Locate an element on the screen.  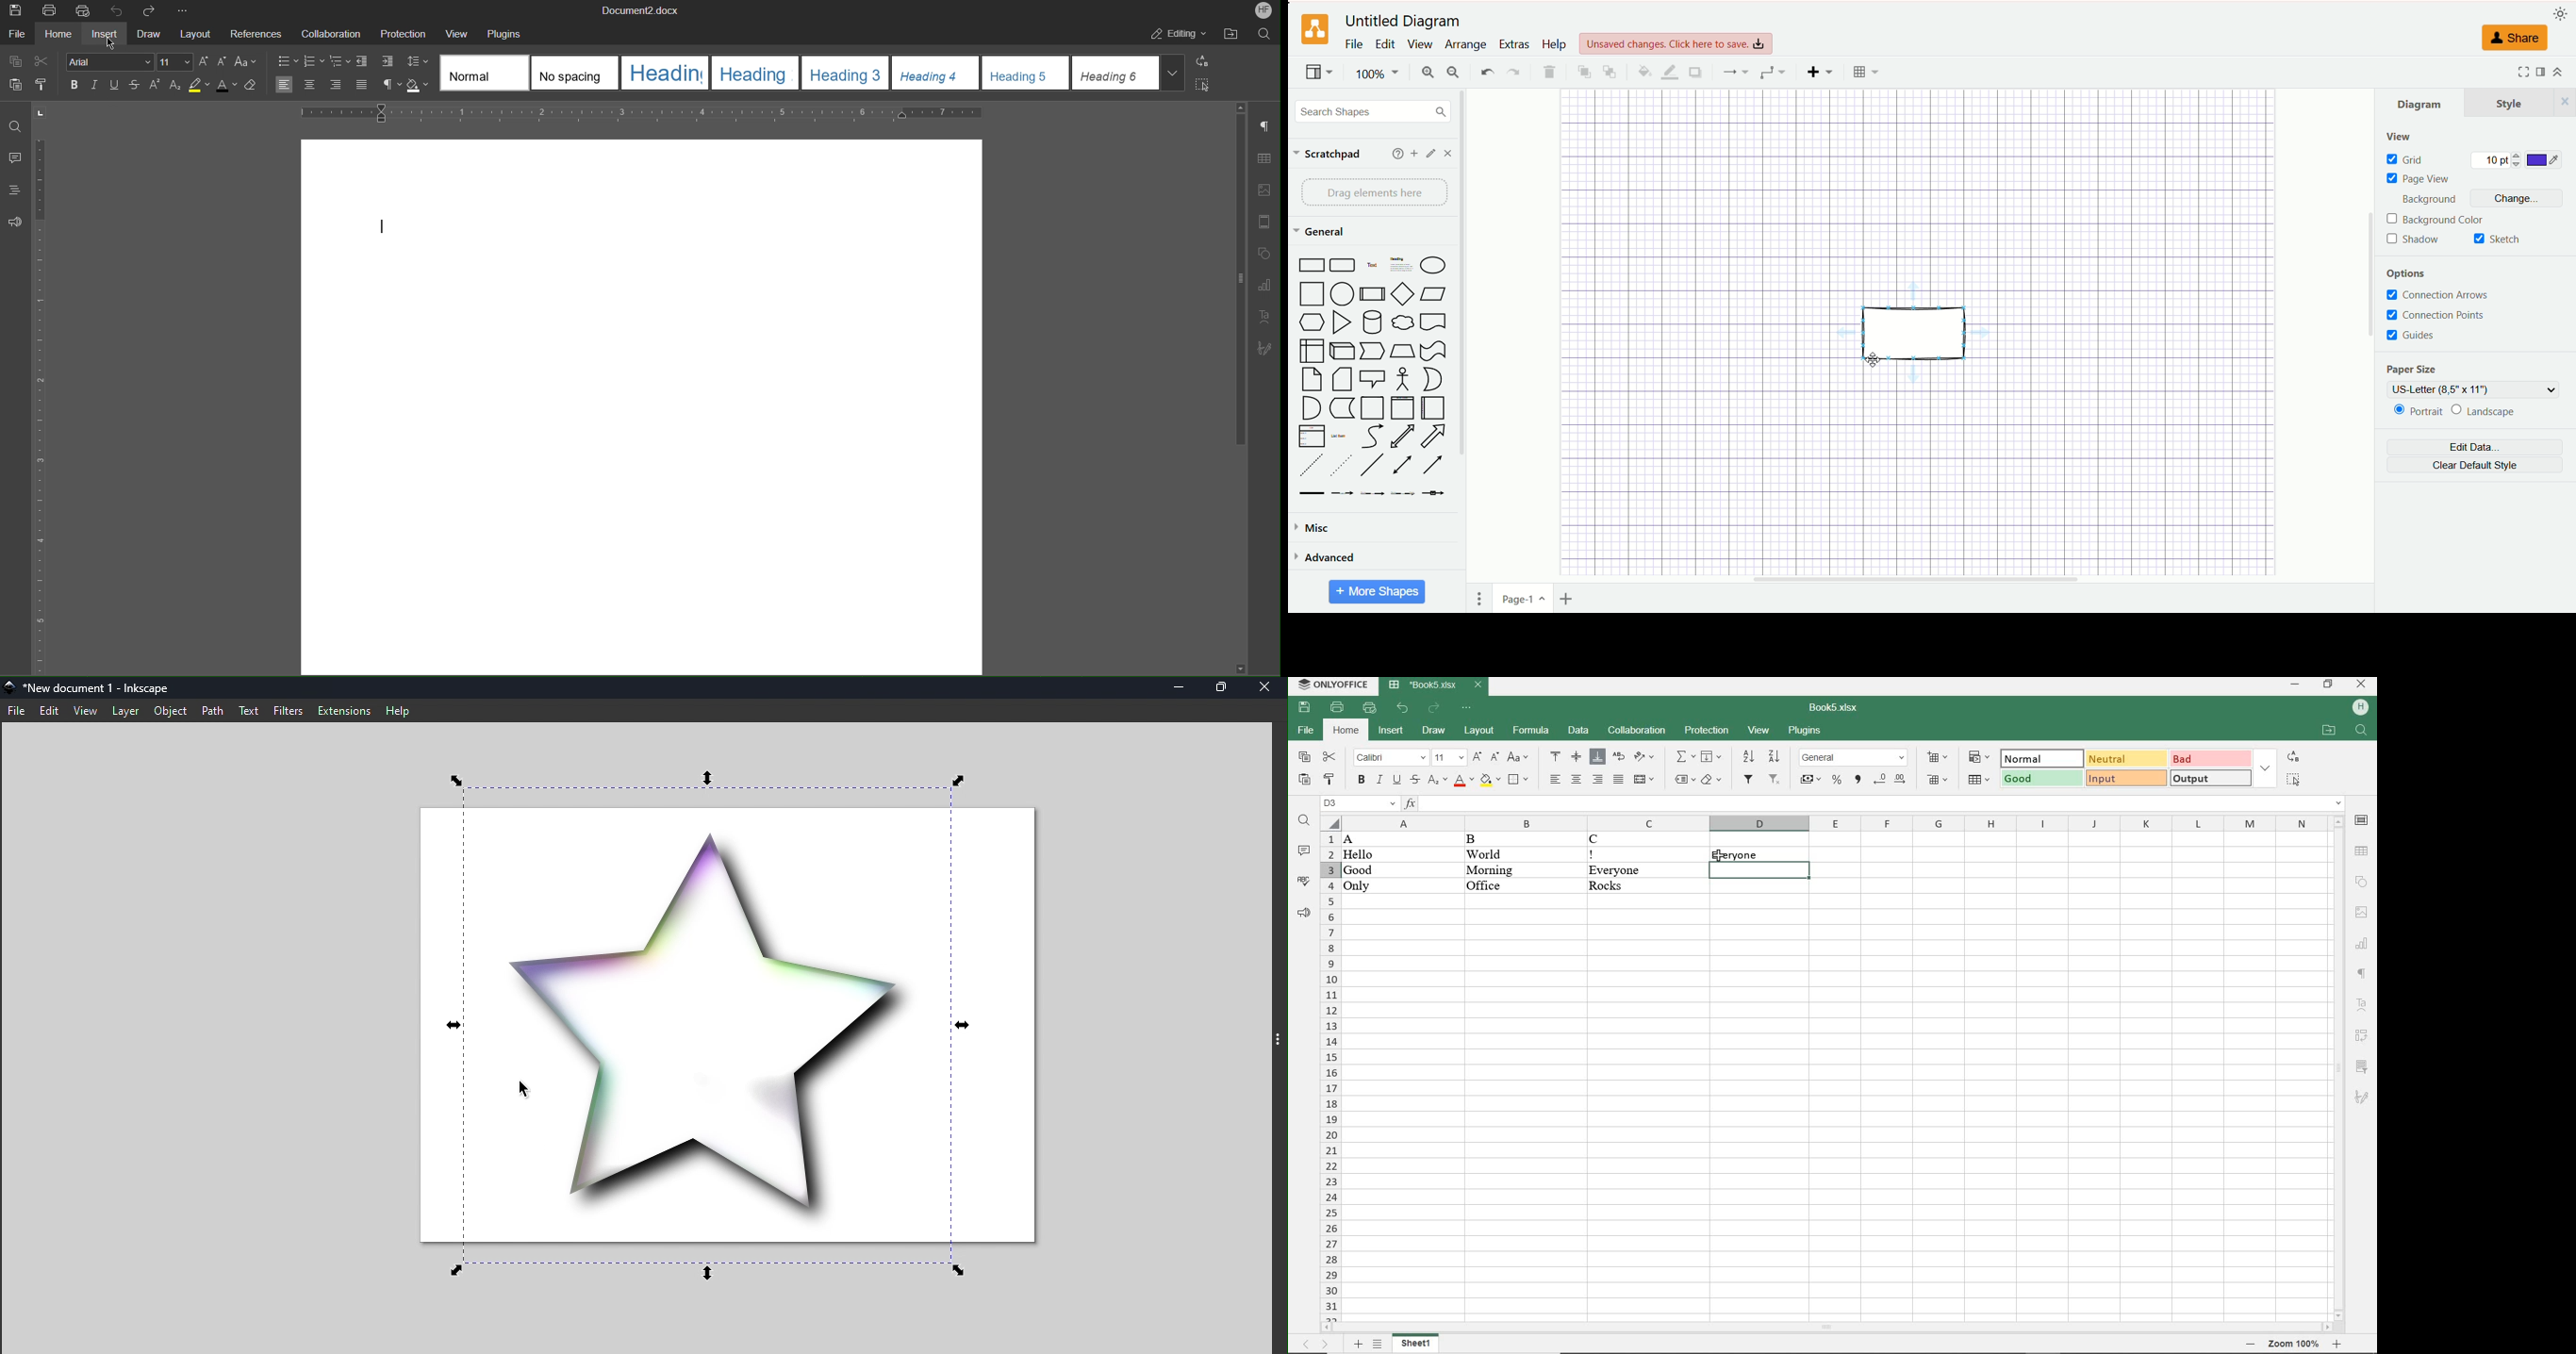
align center is located at coordinates (1576, 779).